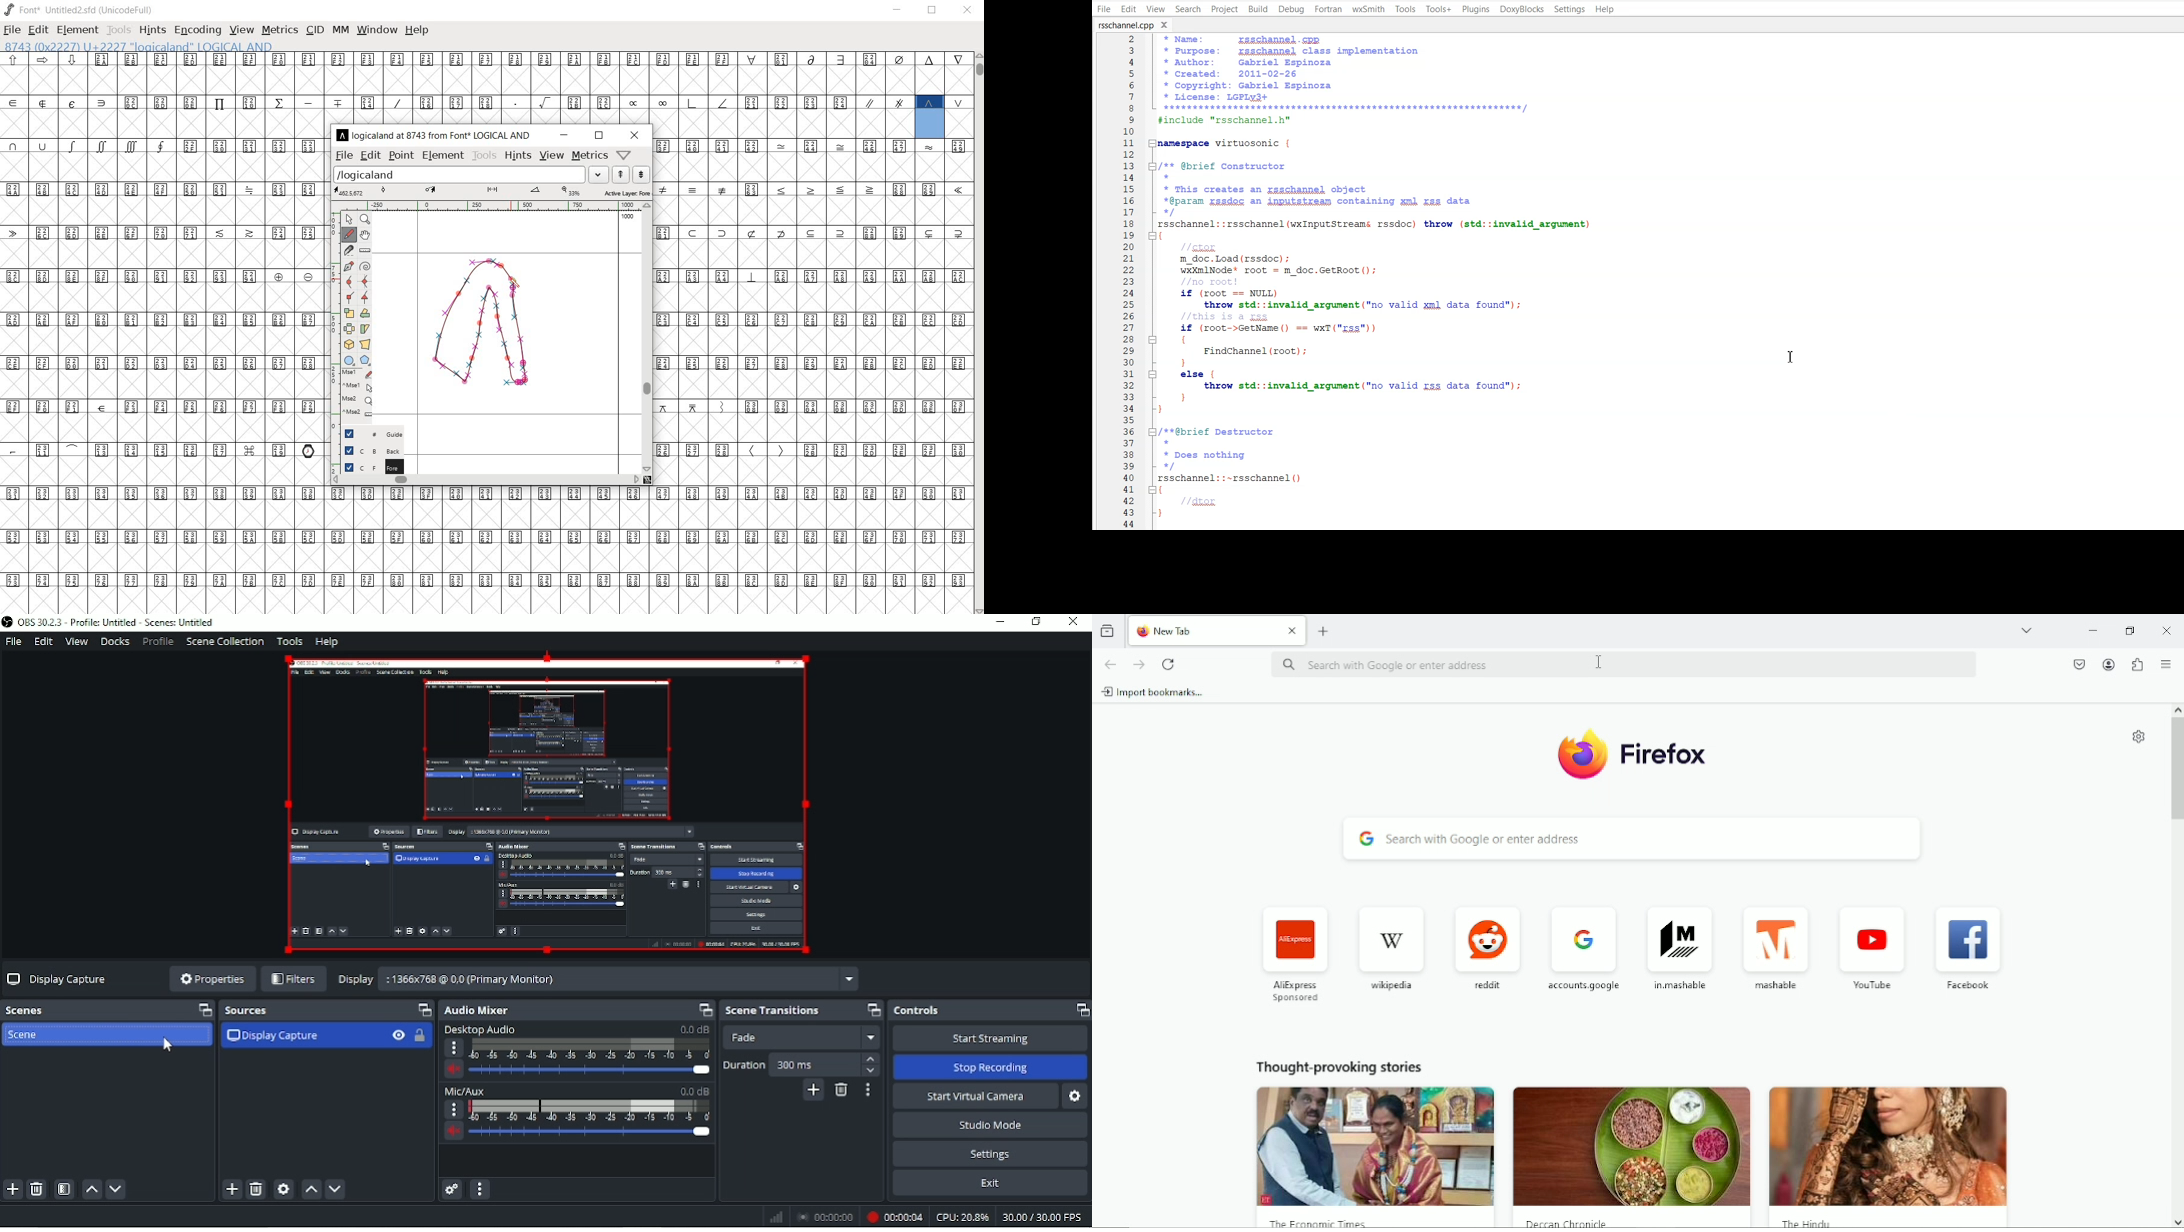 Image resolution: width=2184 pixels, height=1232 pixels. Describe the element at coordinates (12, 31) in the screenshot. I see `file` at that location.